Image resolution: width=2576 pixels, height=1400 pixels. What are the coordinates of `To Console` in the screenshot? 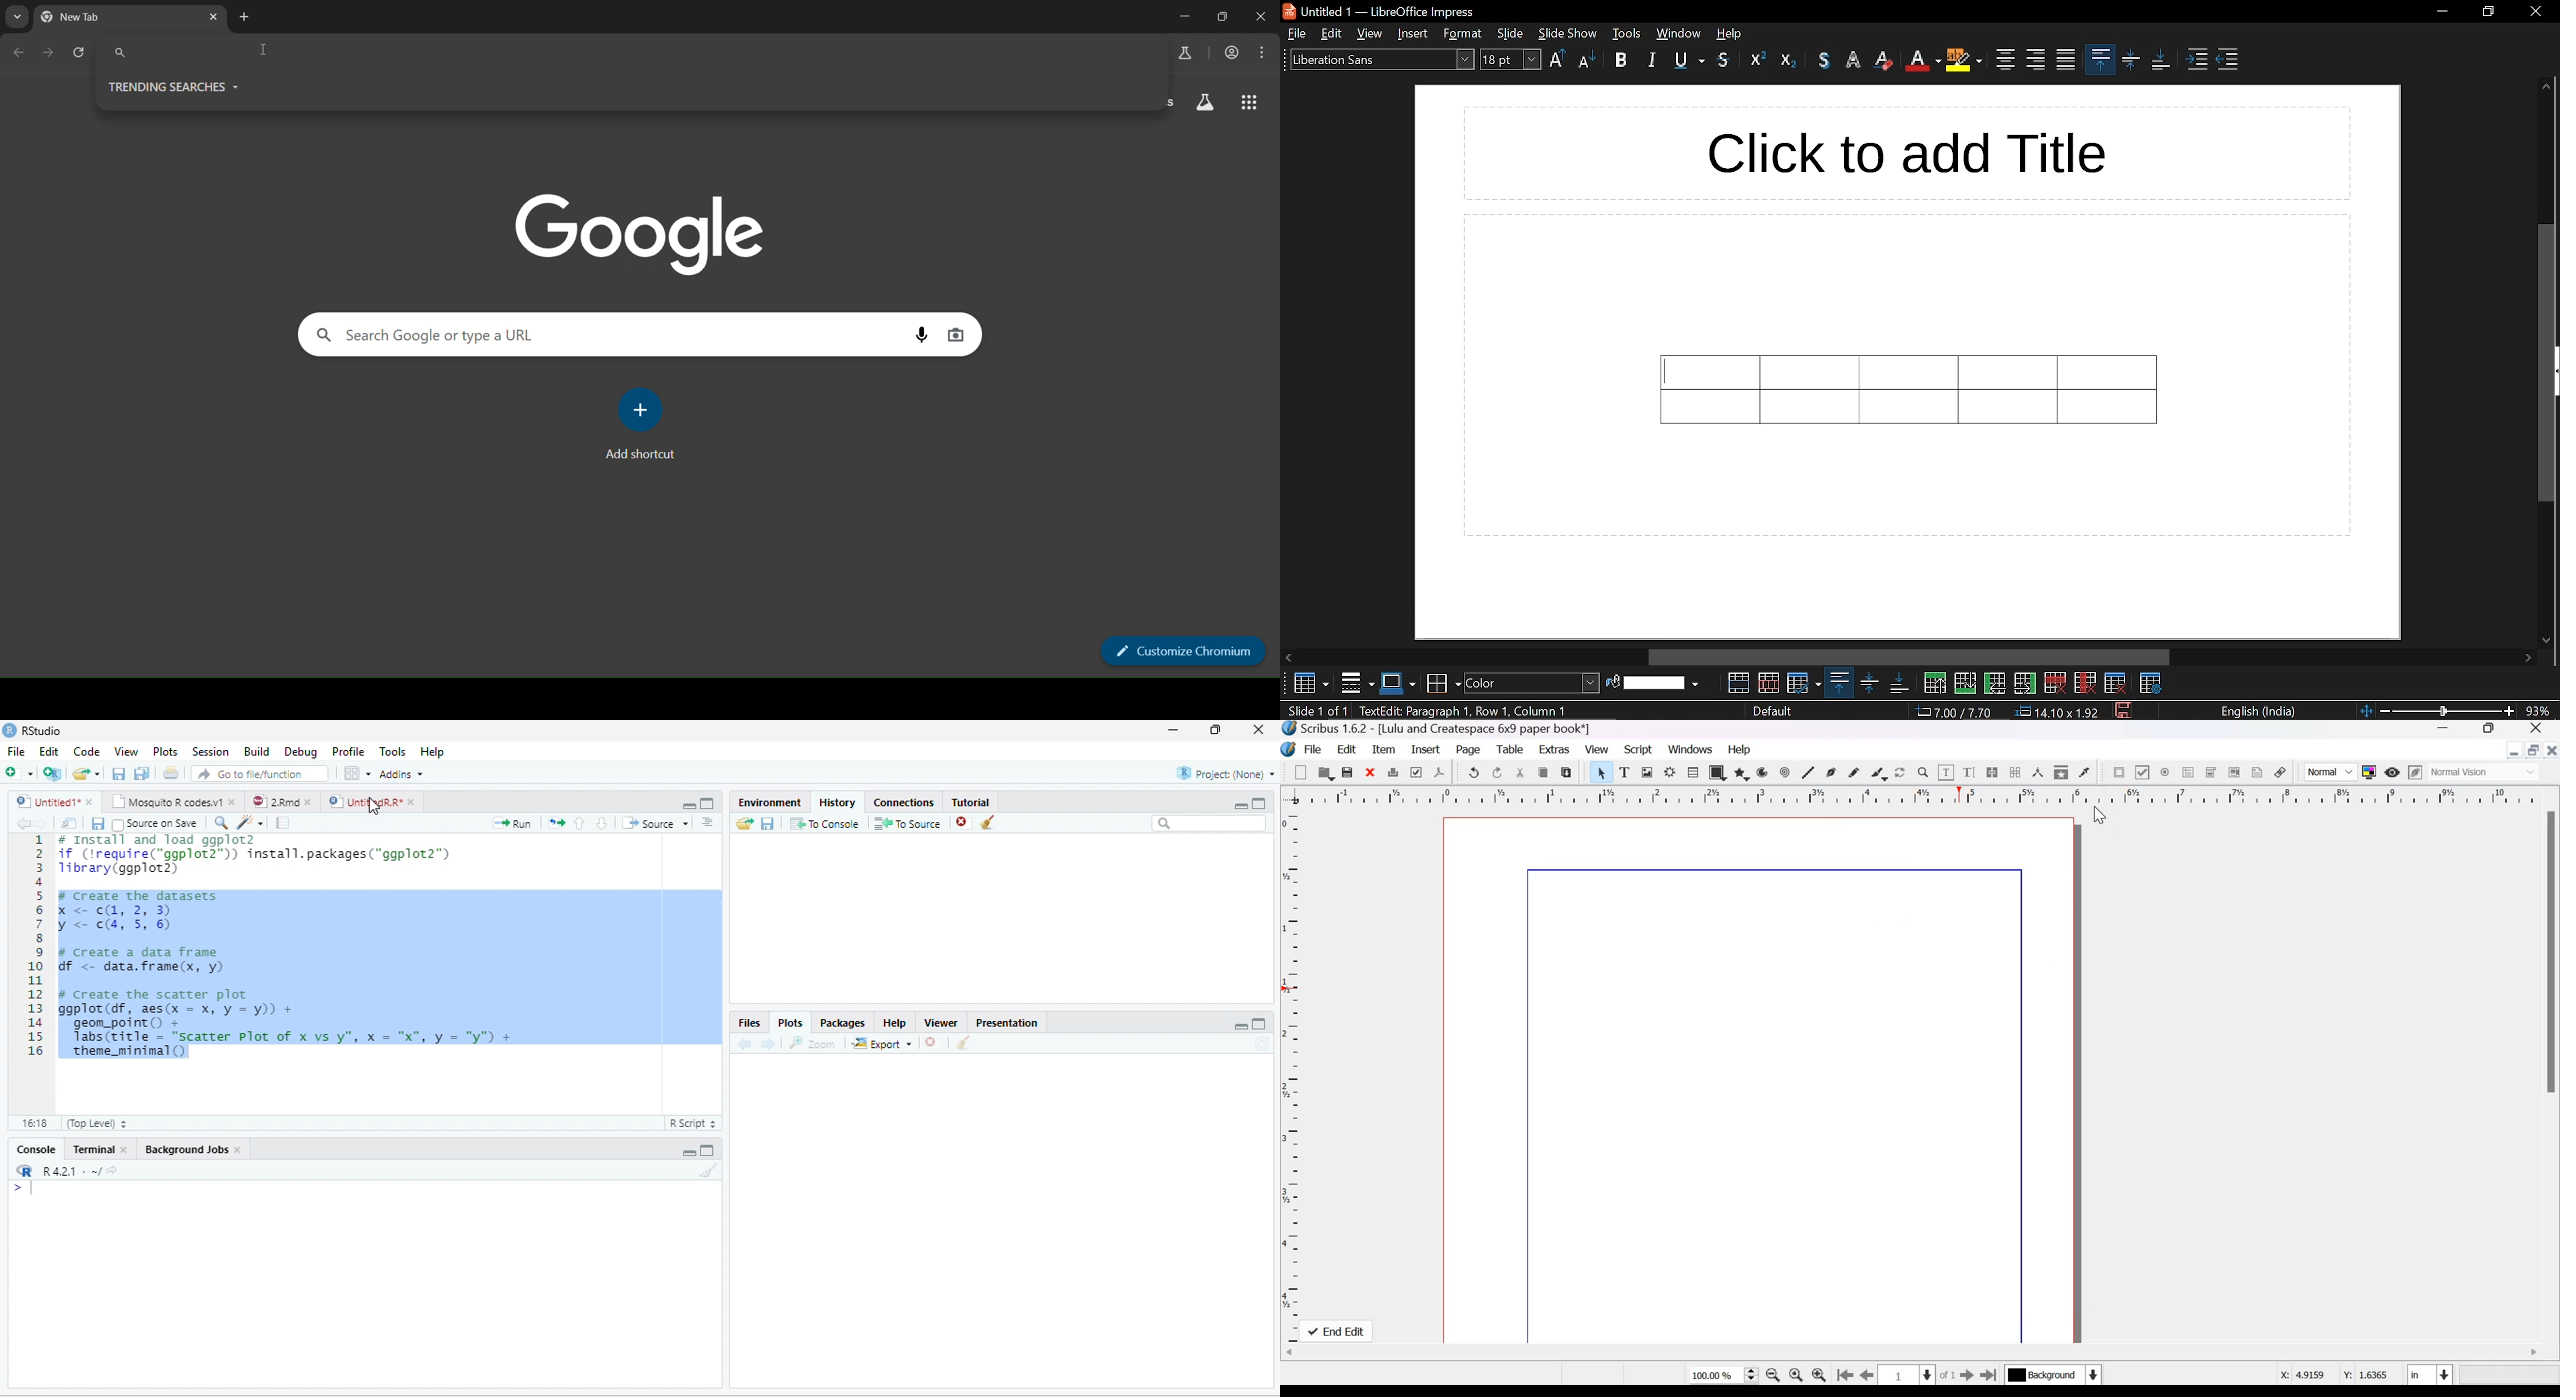 It's located at (825, 824).